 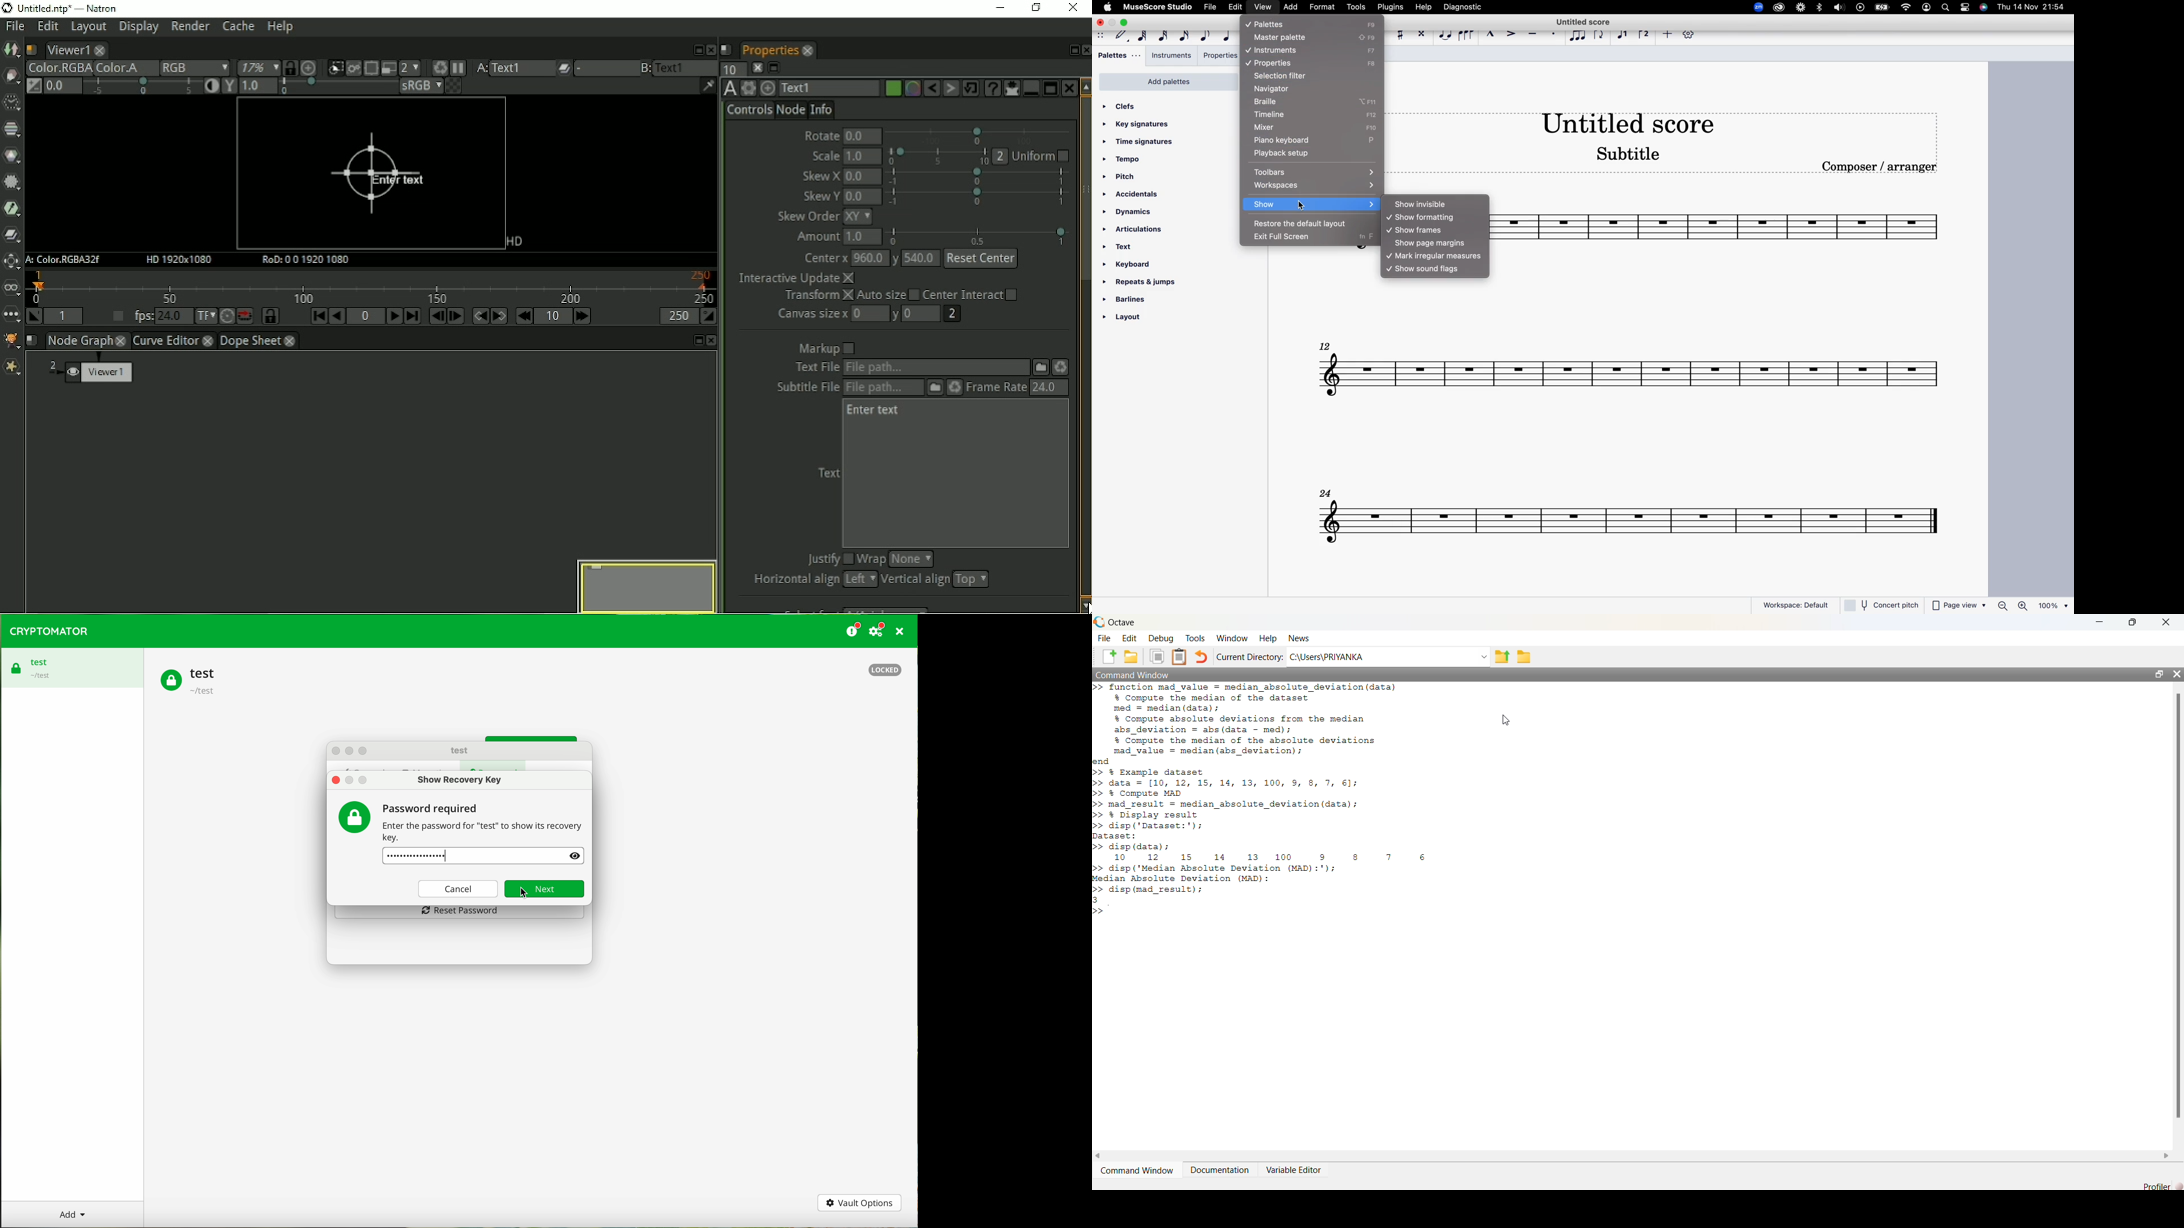 I want to click on bluetooth, so click(x=1821, y=7).